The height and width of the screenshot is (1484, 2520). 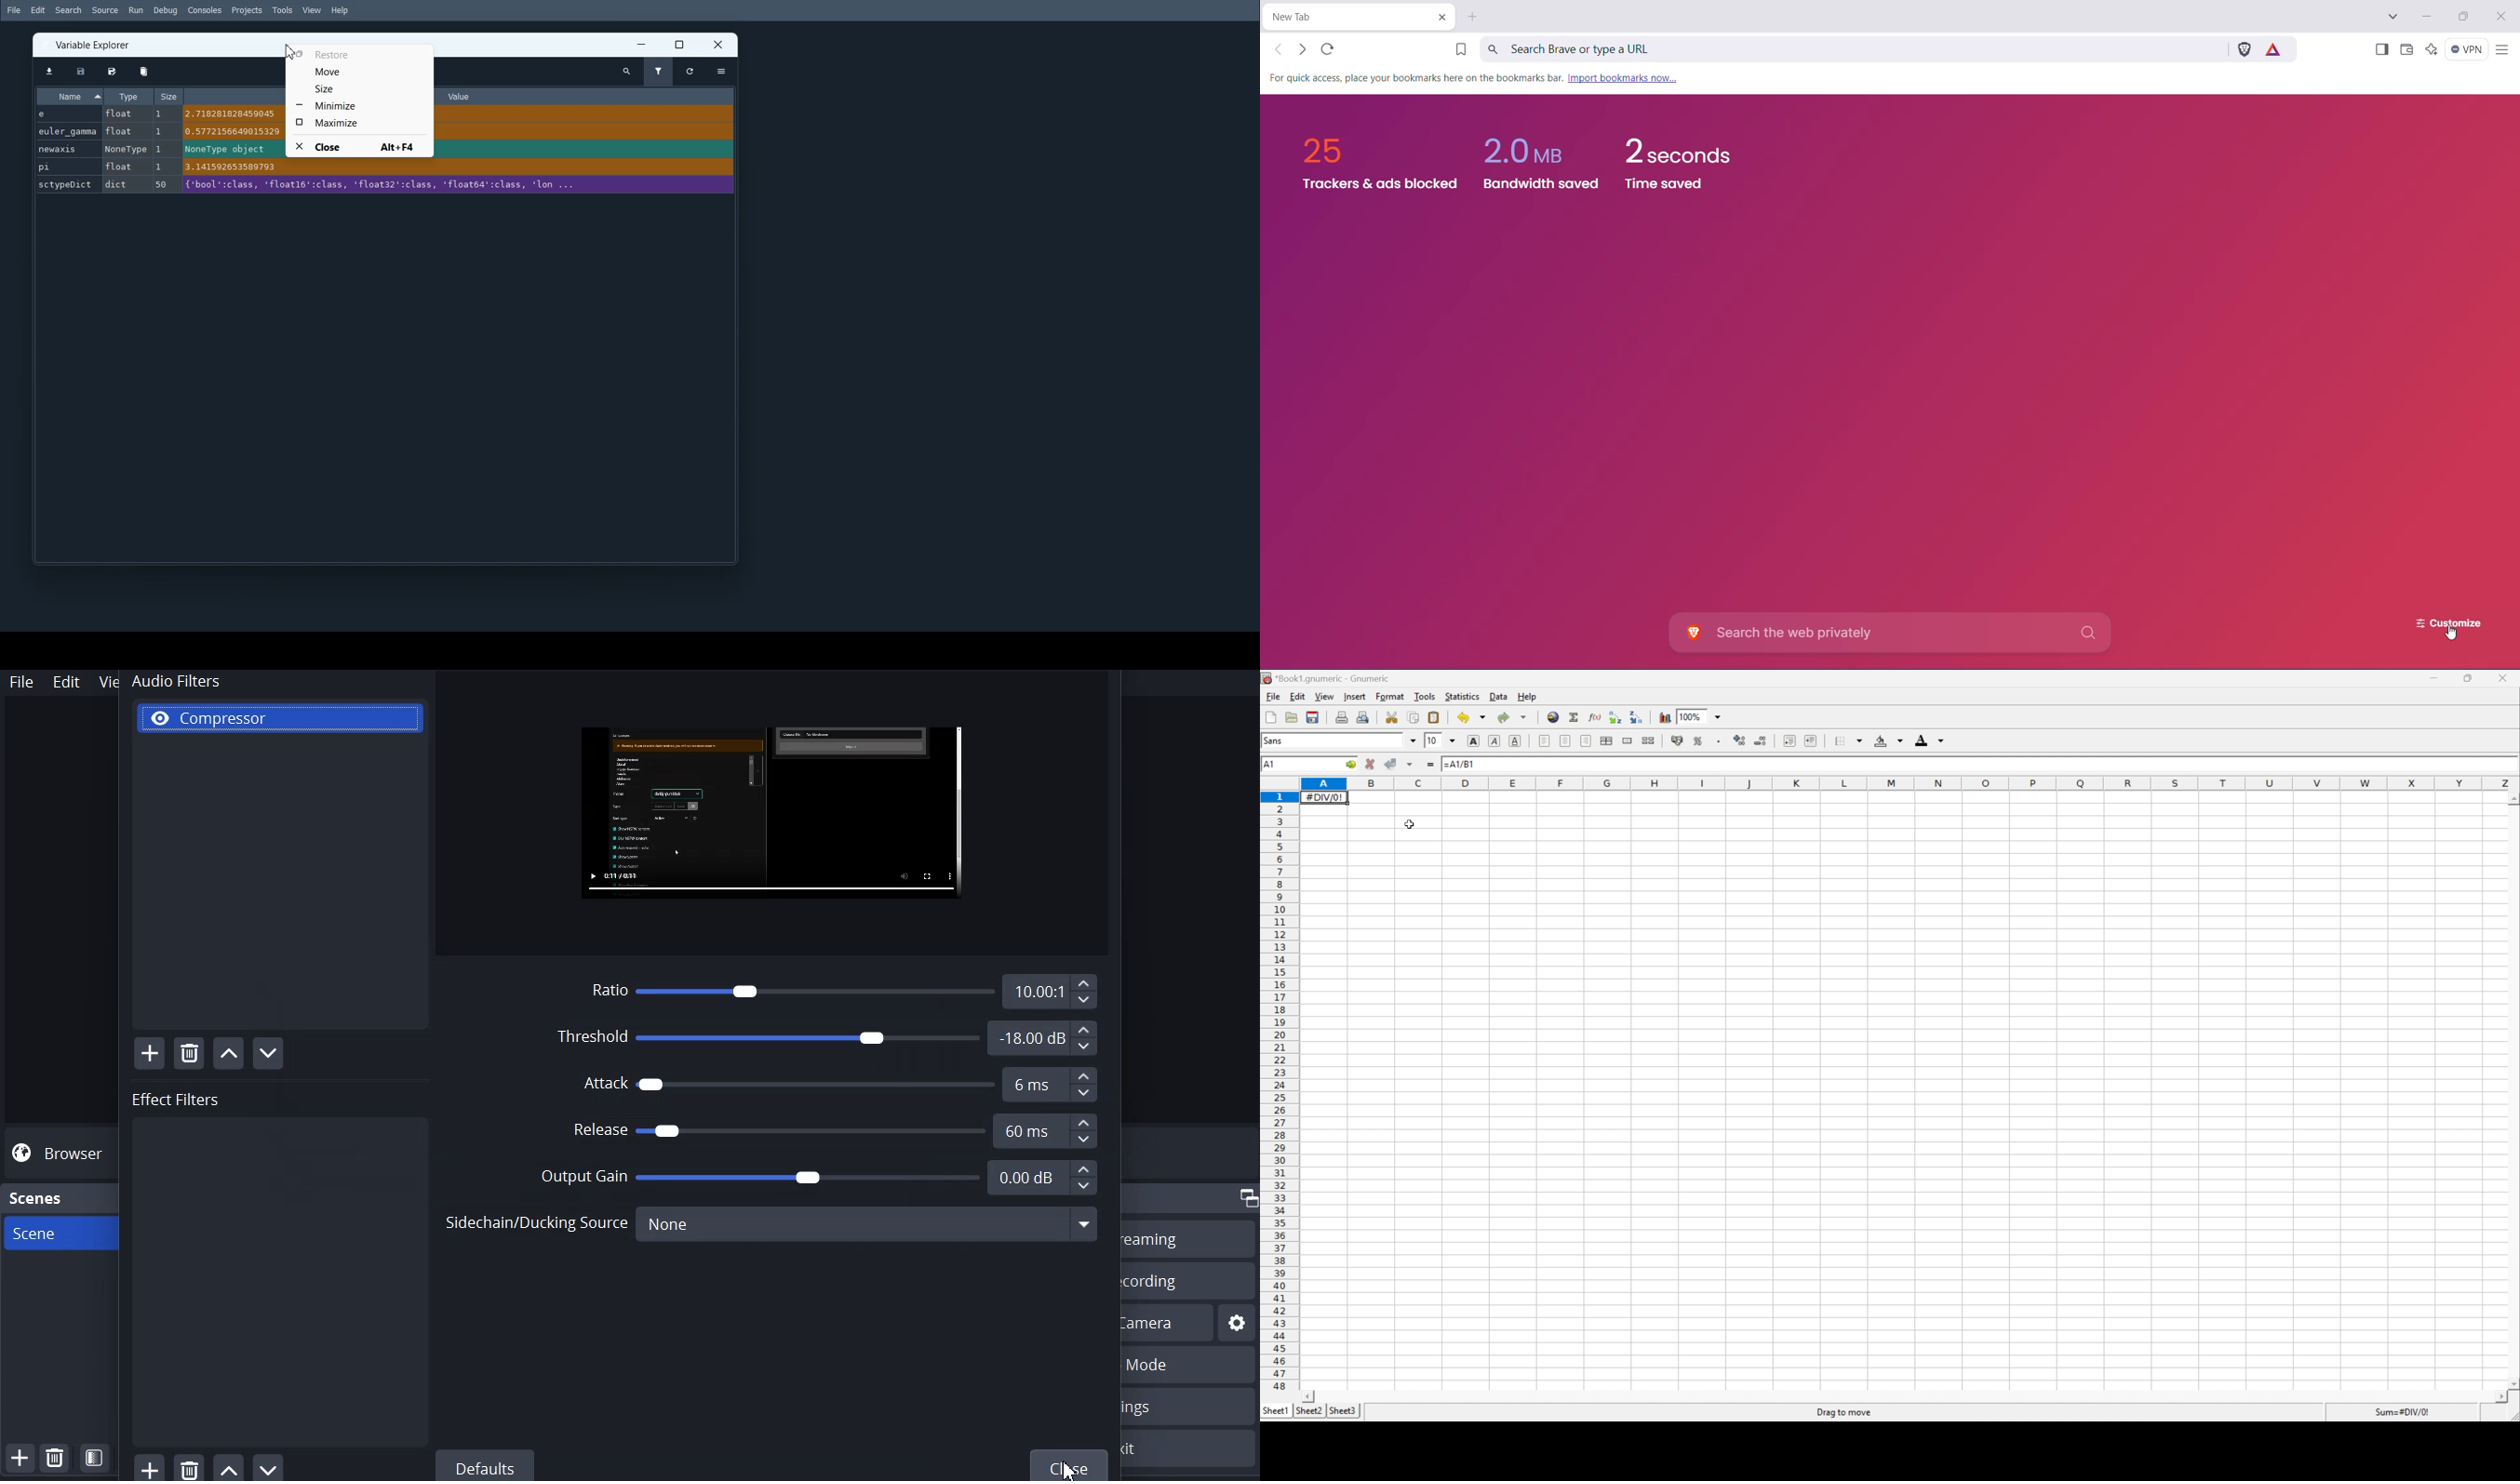 I want to click on Move Filter Up, so click(x=229, y=1467).